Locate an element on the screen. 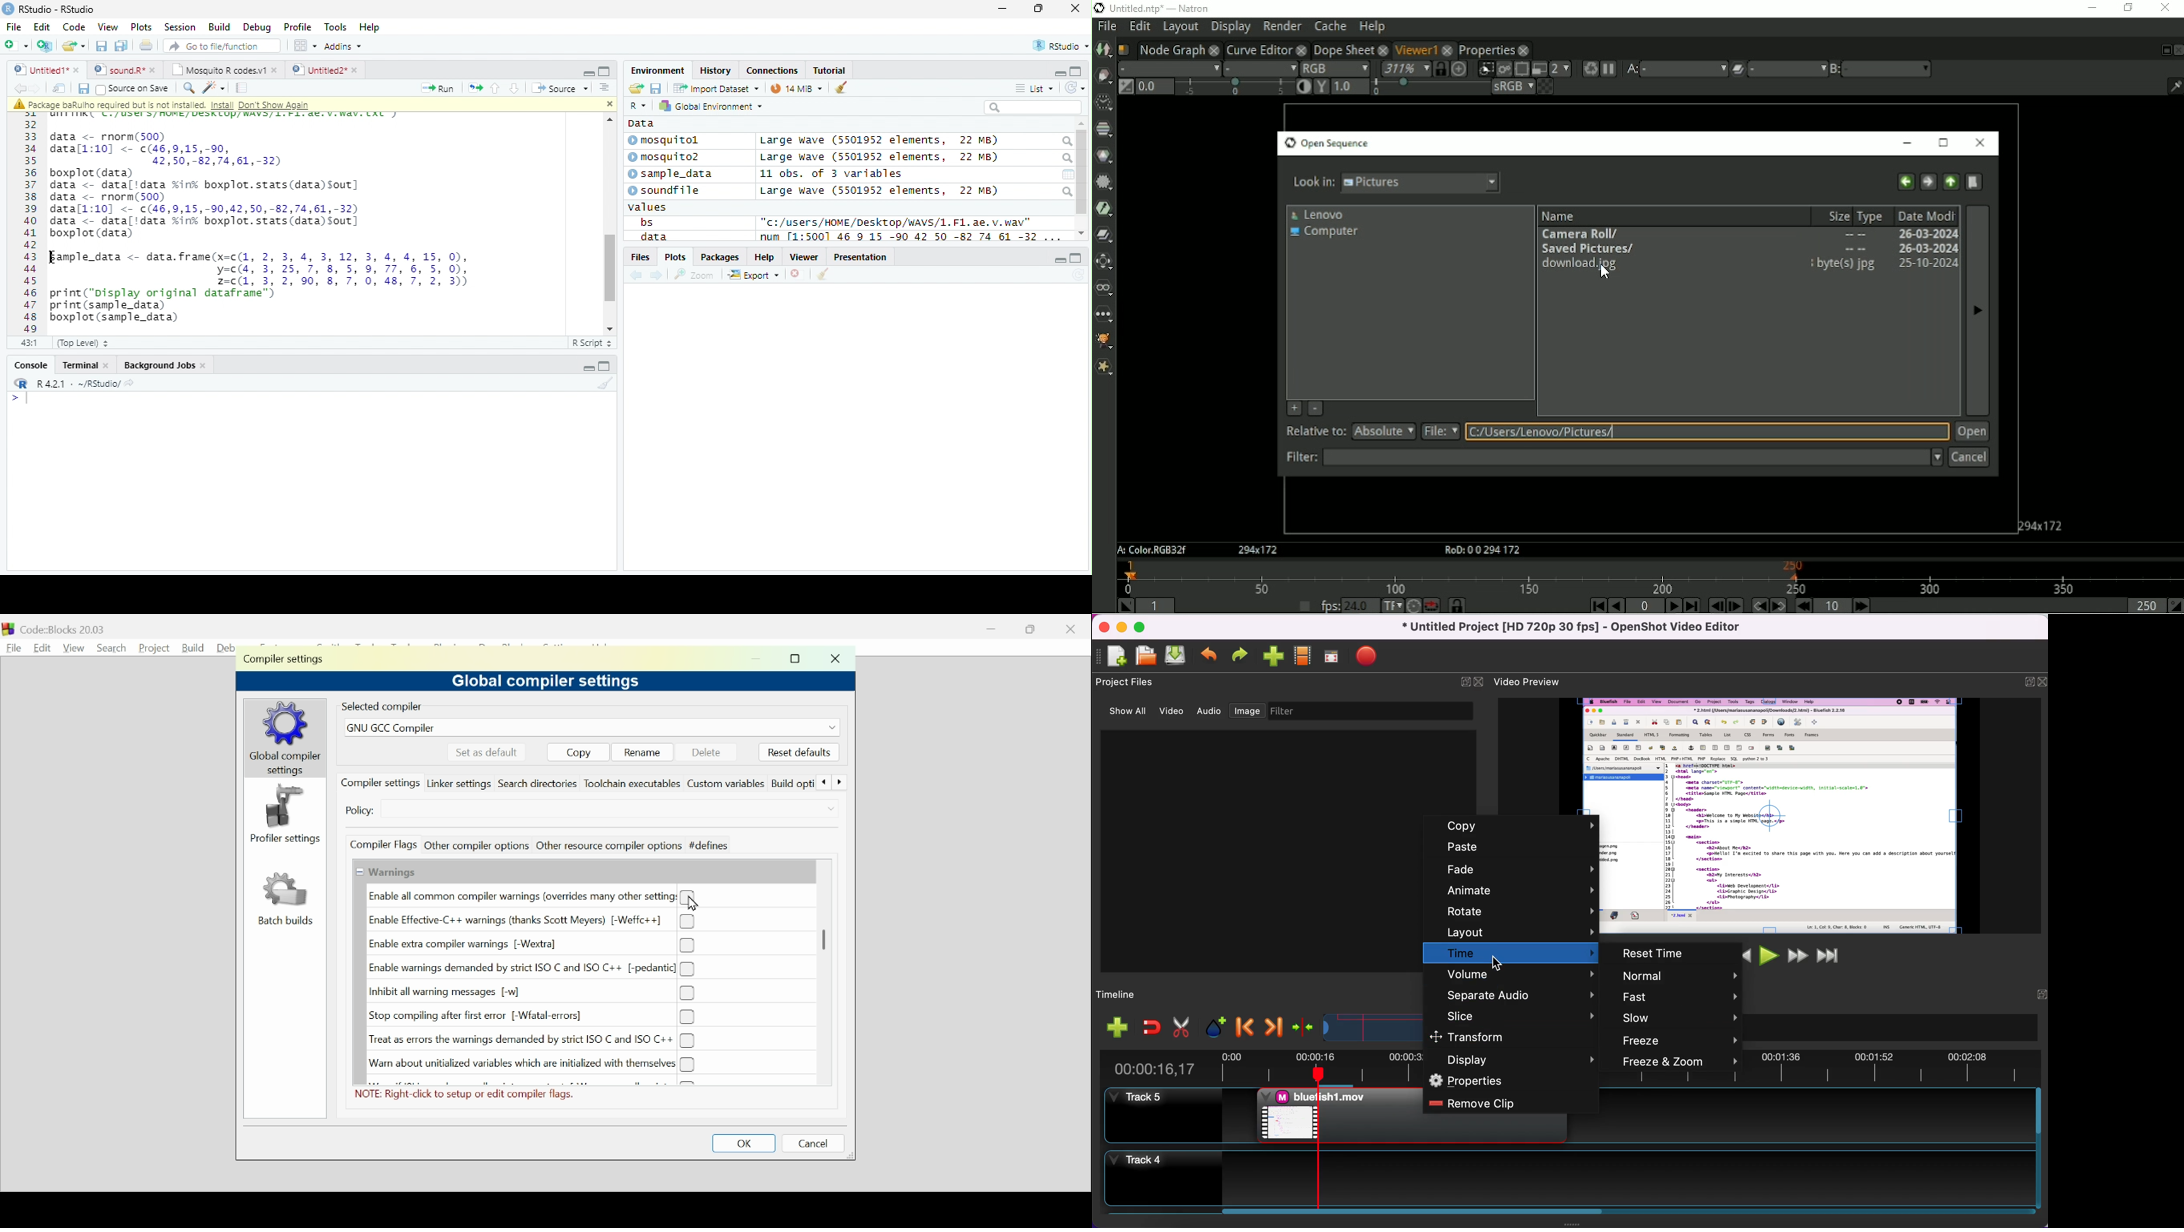 Image resolution: width=2184 pixels, height=1232 pixels. Build is located at coordinates (220, 26).